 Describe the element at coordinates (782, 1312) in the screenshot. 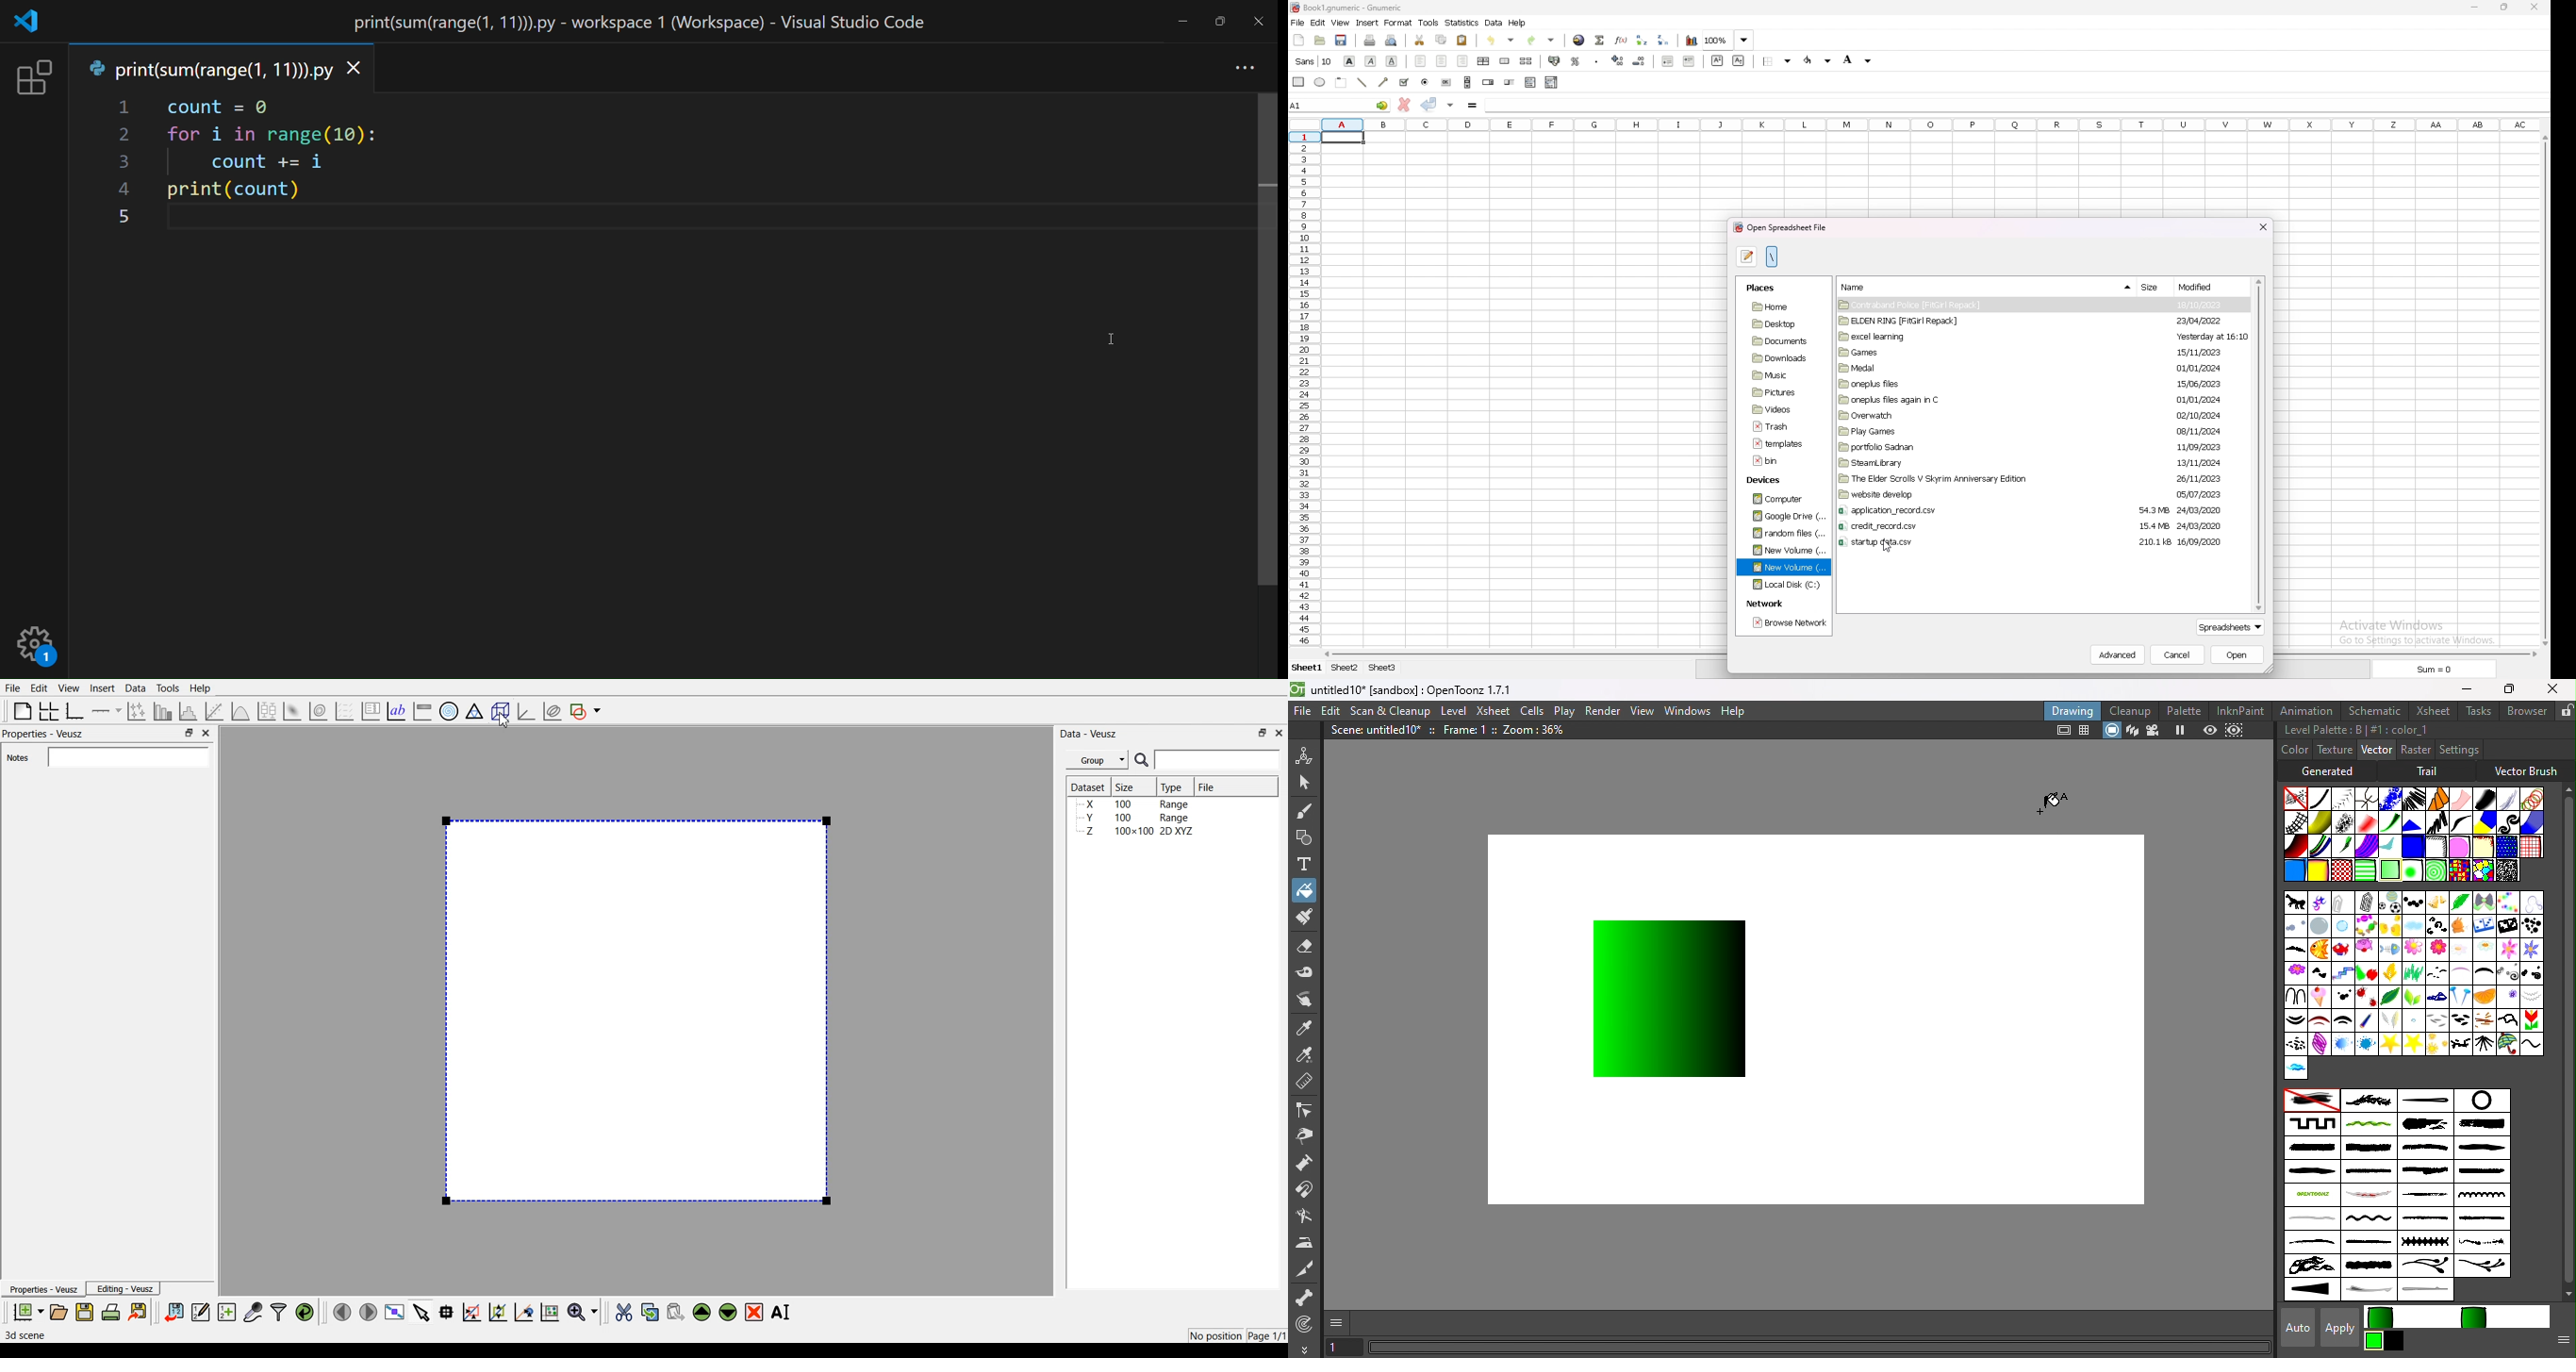

I see `Rename the selected widget` at that location.